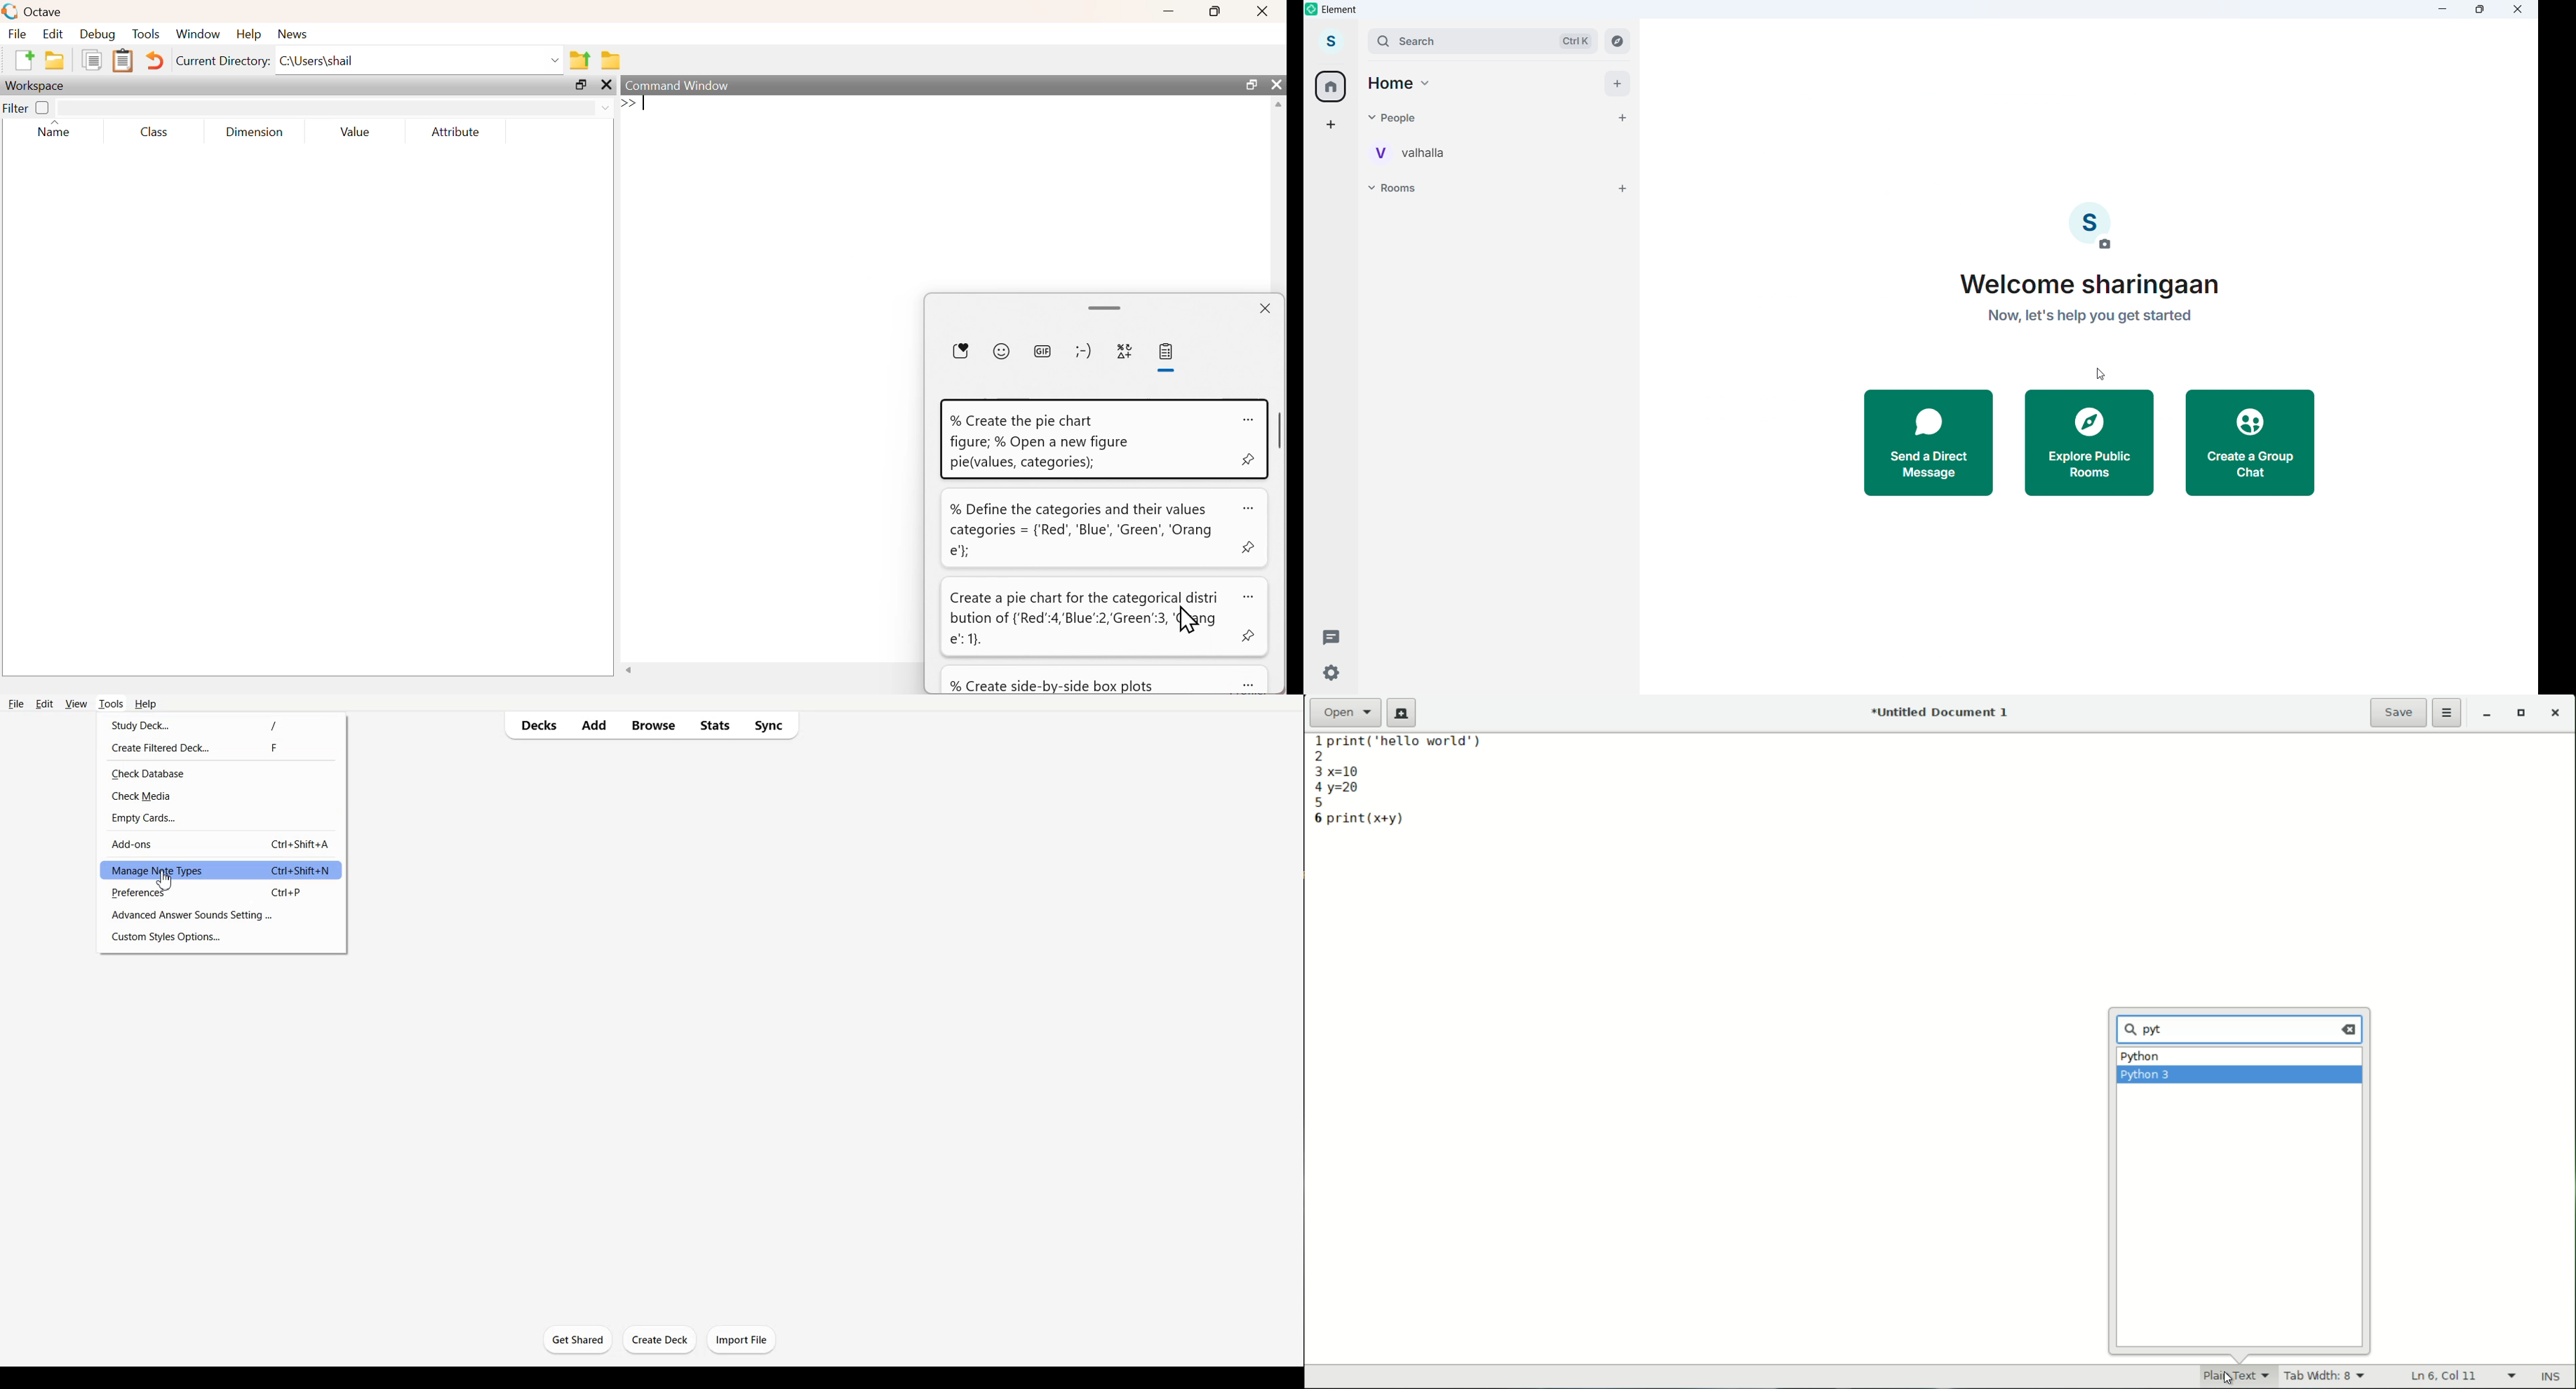 This screenshot has width=2576, height=1400. I want to click on Octave, so click(46, 12).